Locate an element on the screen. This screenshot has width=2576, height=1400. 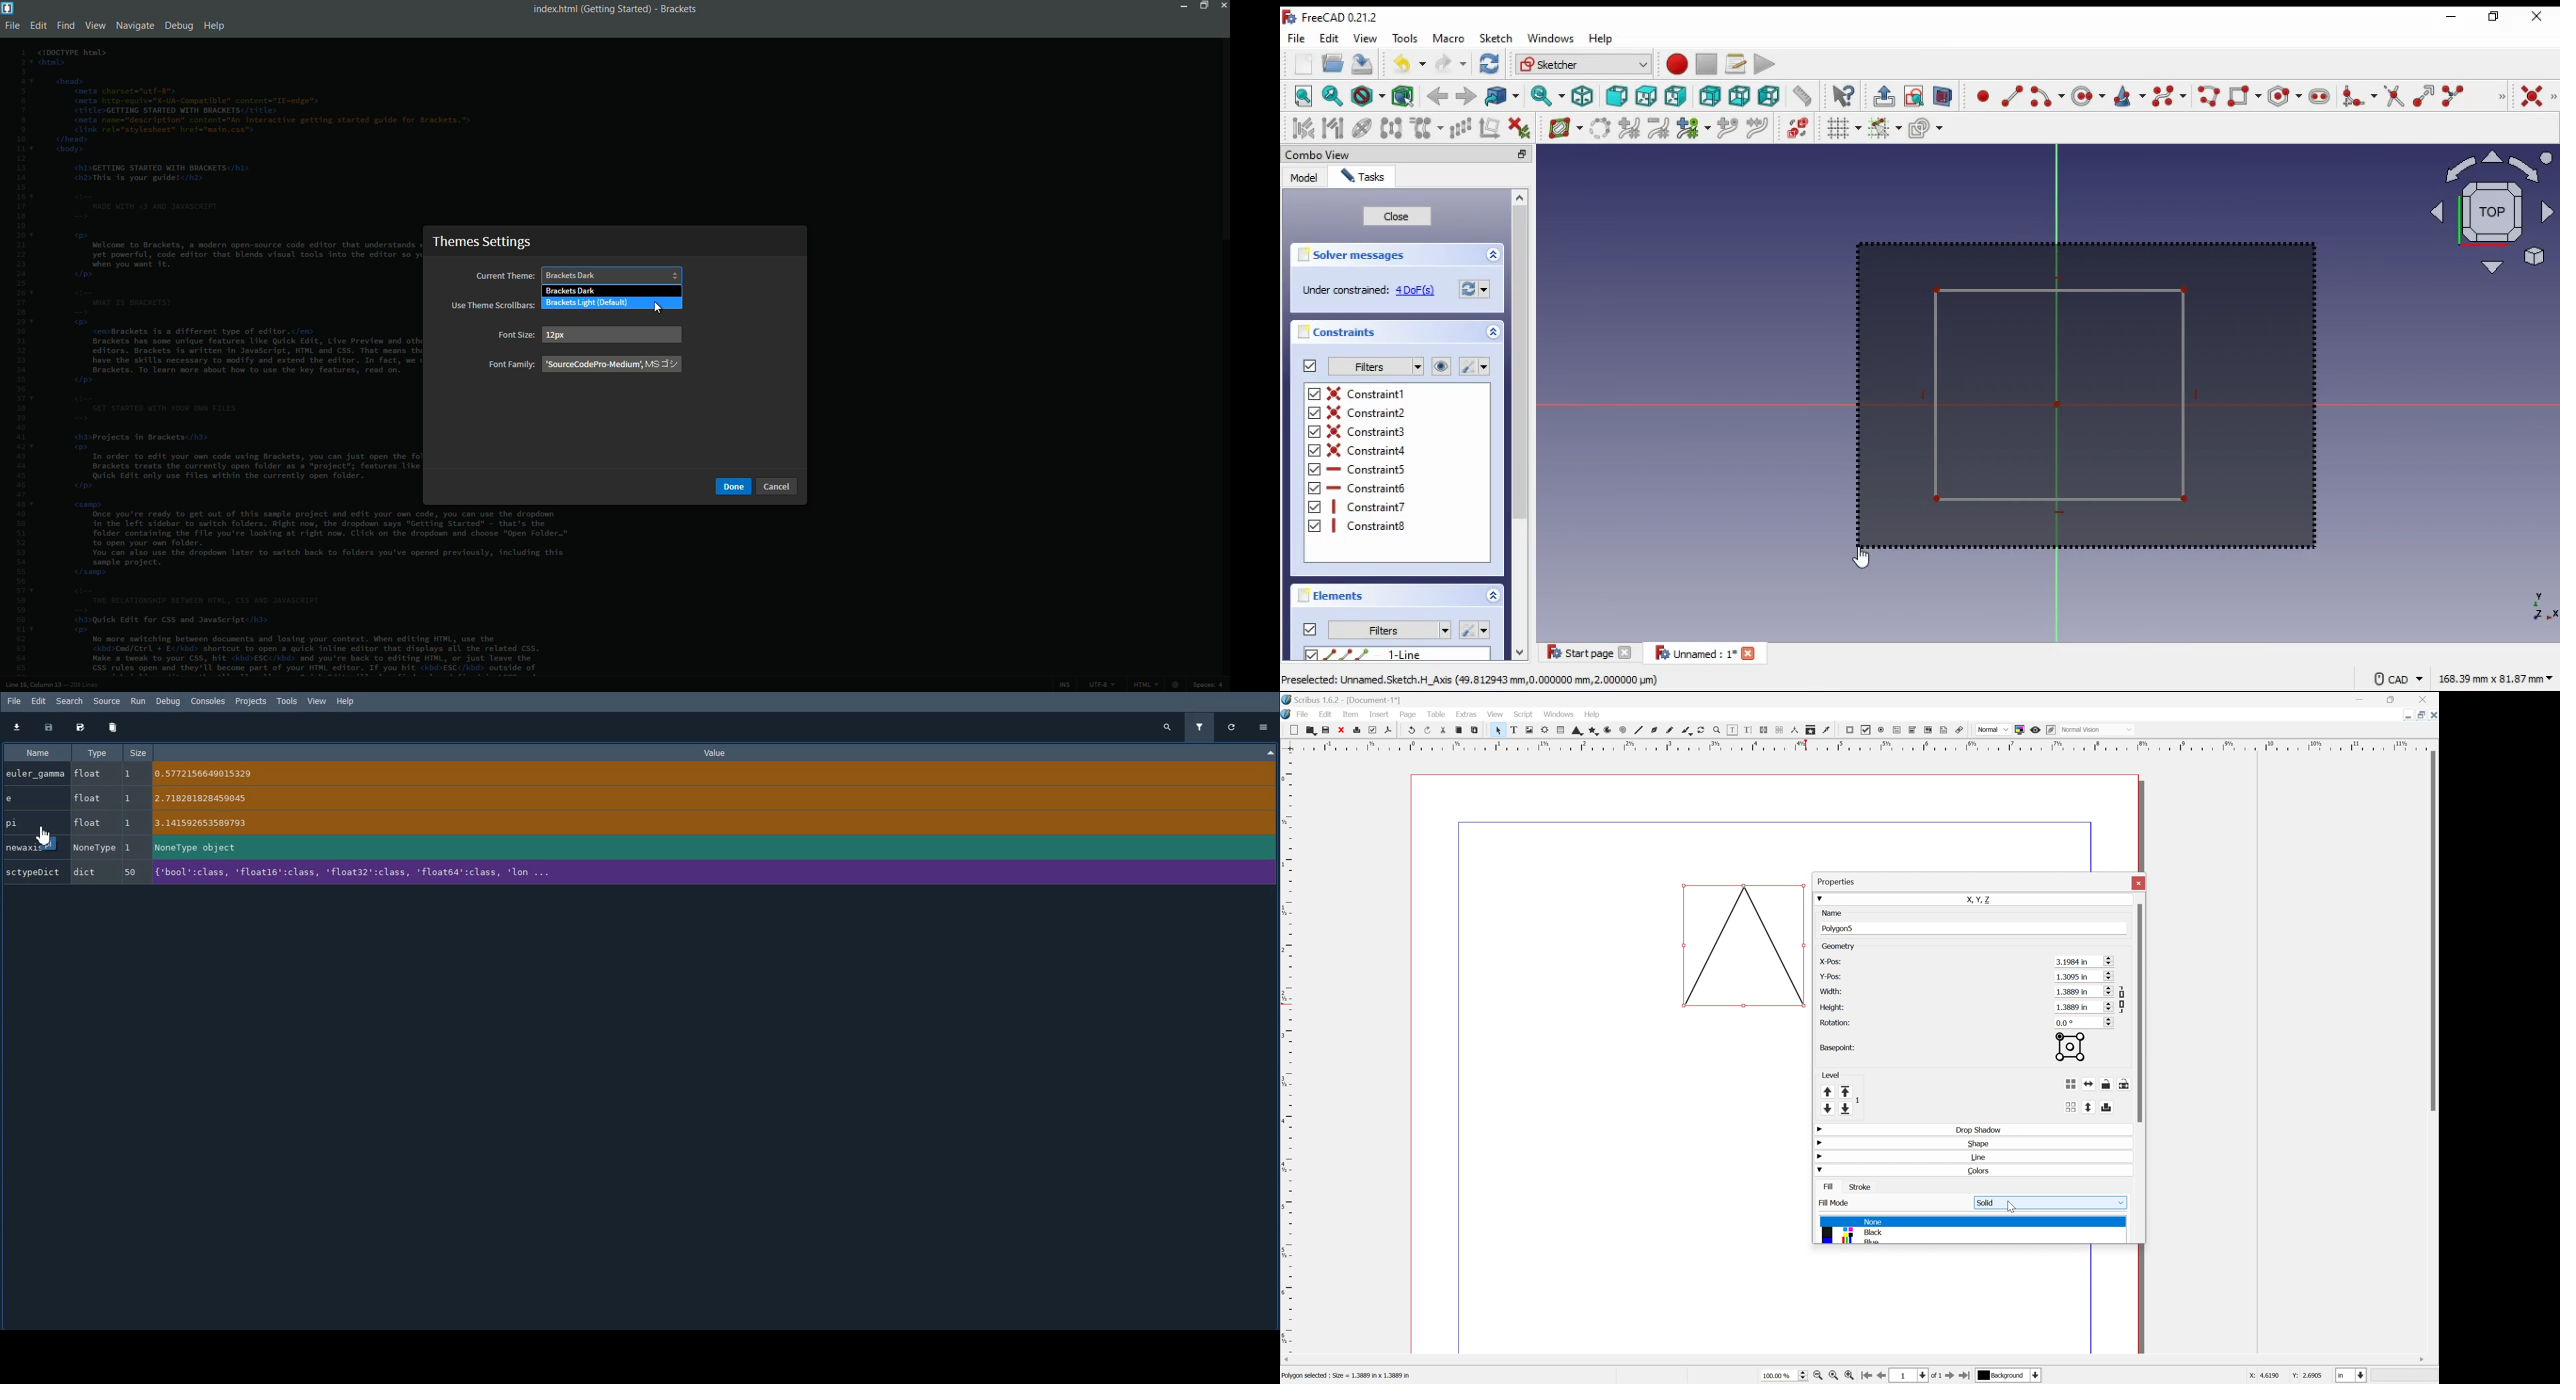
help menu is located at coordinates (215, 27).